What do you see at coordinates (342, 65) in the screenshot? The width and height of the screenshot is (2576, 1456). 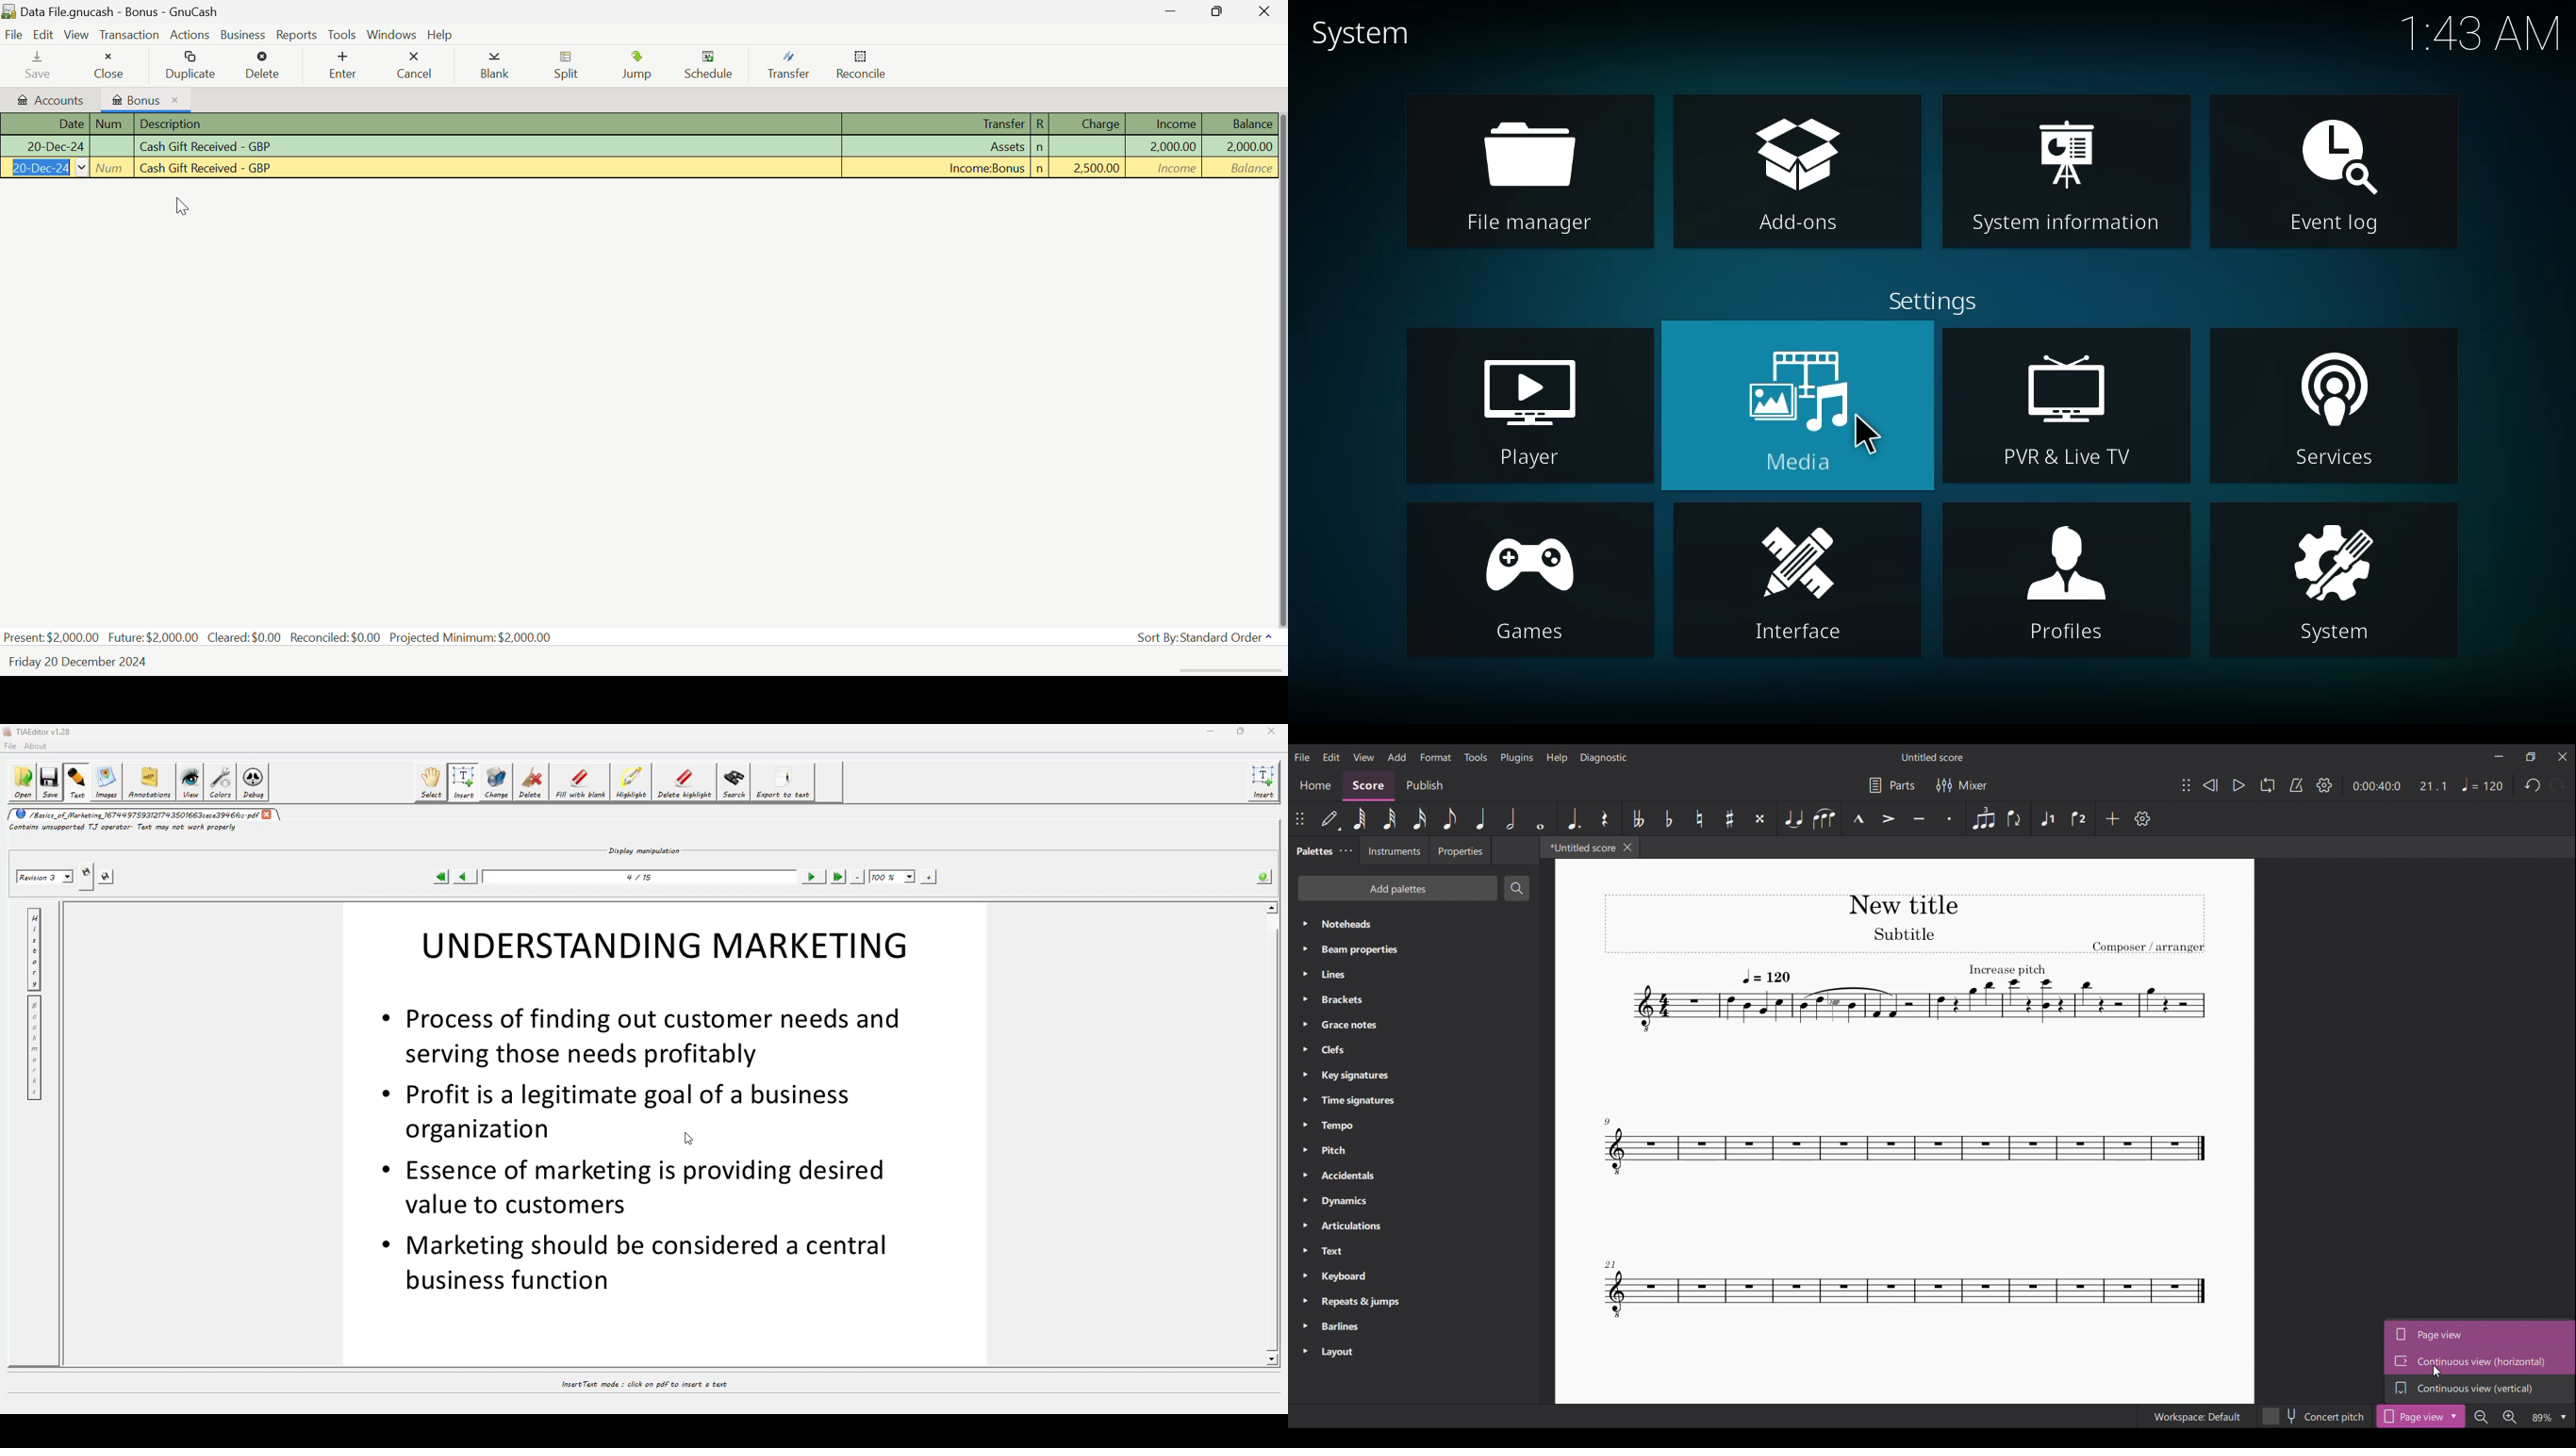 I see `Enter` at bounding box center [342, 65].